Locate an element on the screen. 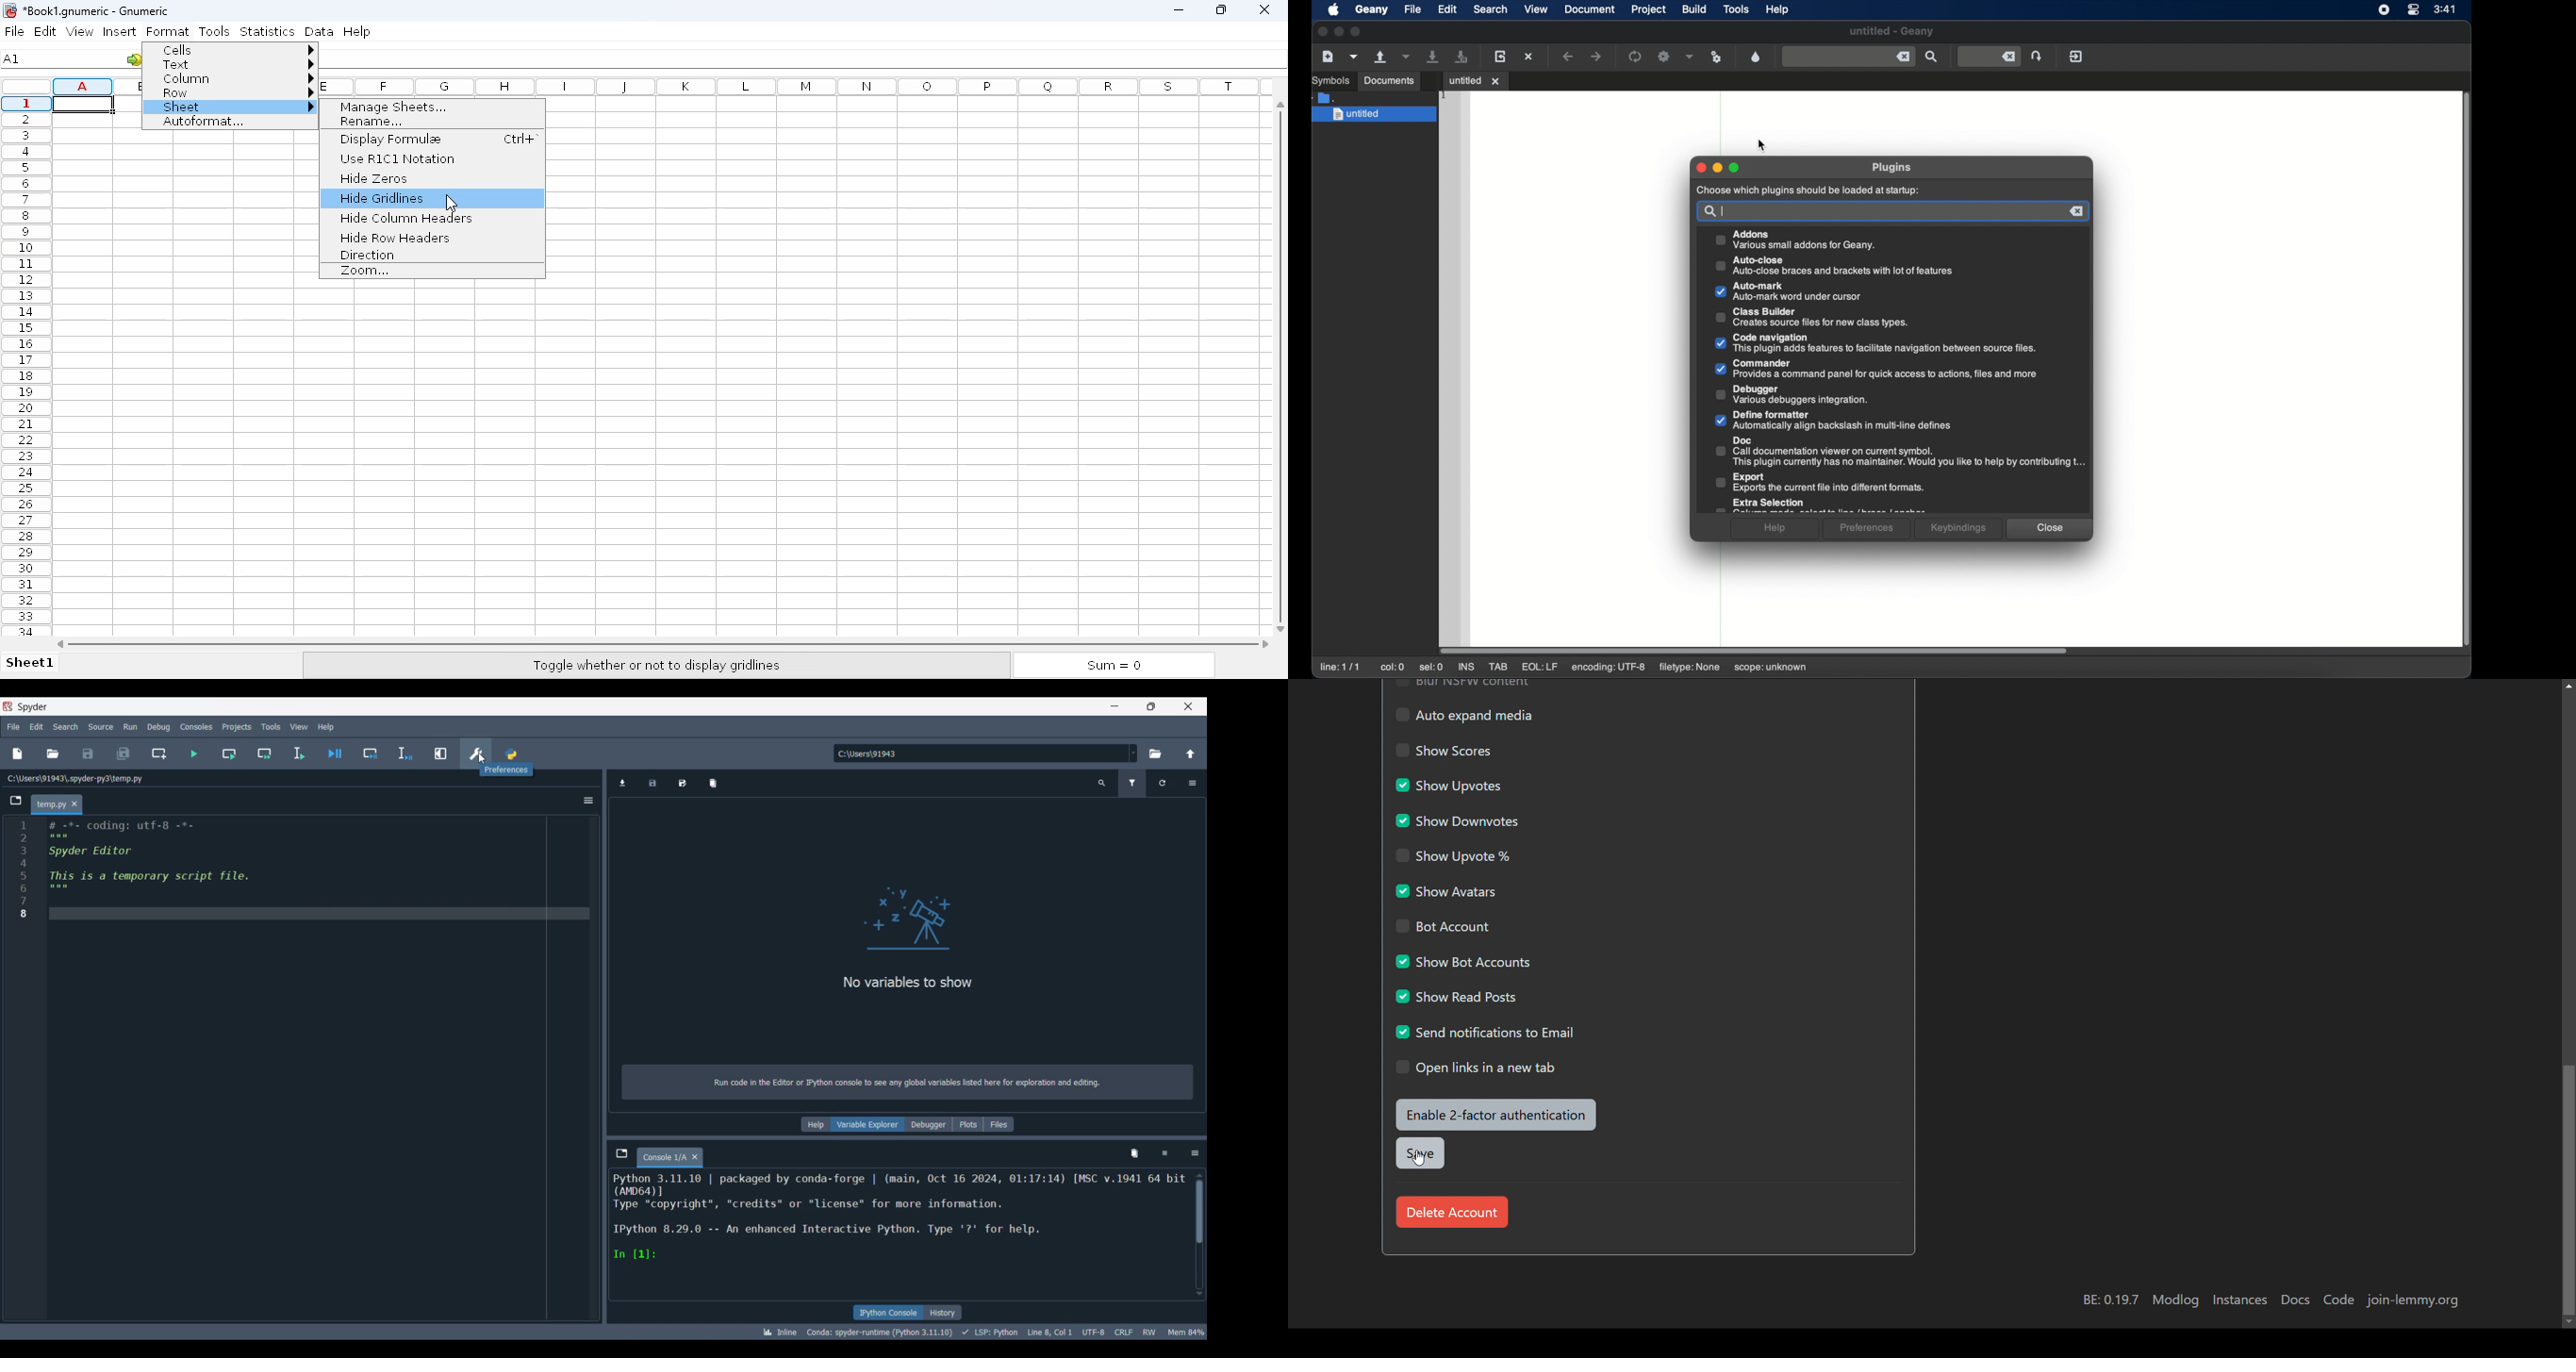 The image size is (2576, 1372). sheet is located at coordinates (233, 108).